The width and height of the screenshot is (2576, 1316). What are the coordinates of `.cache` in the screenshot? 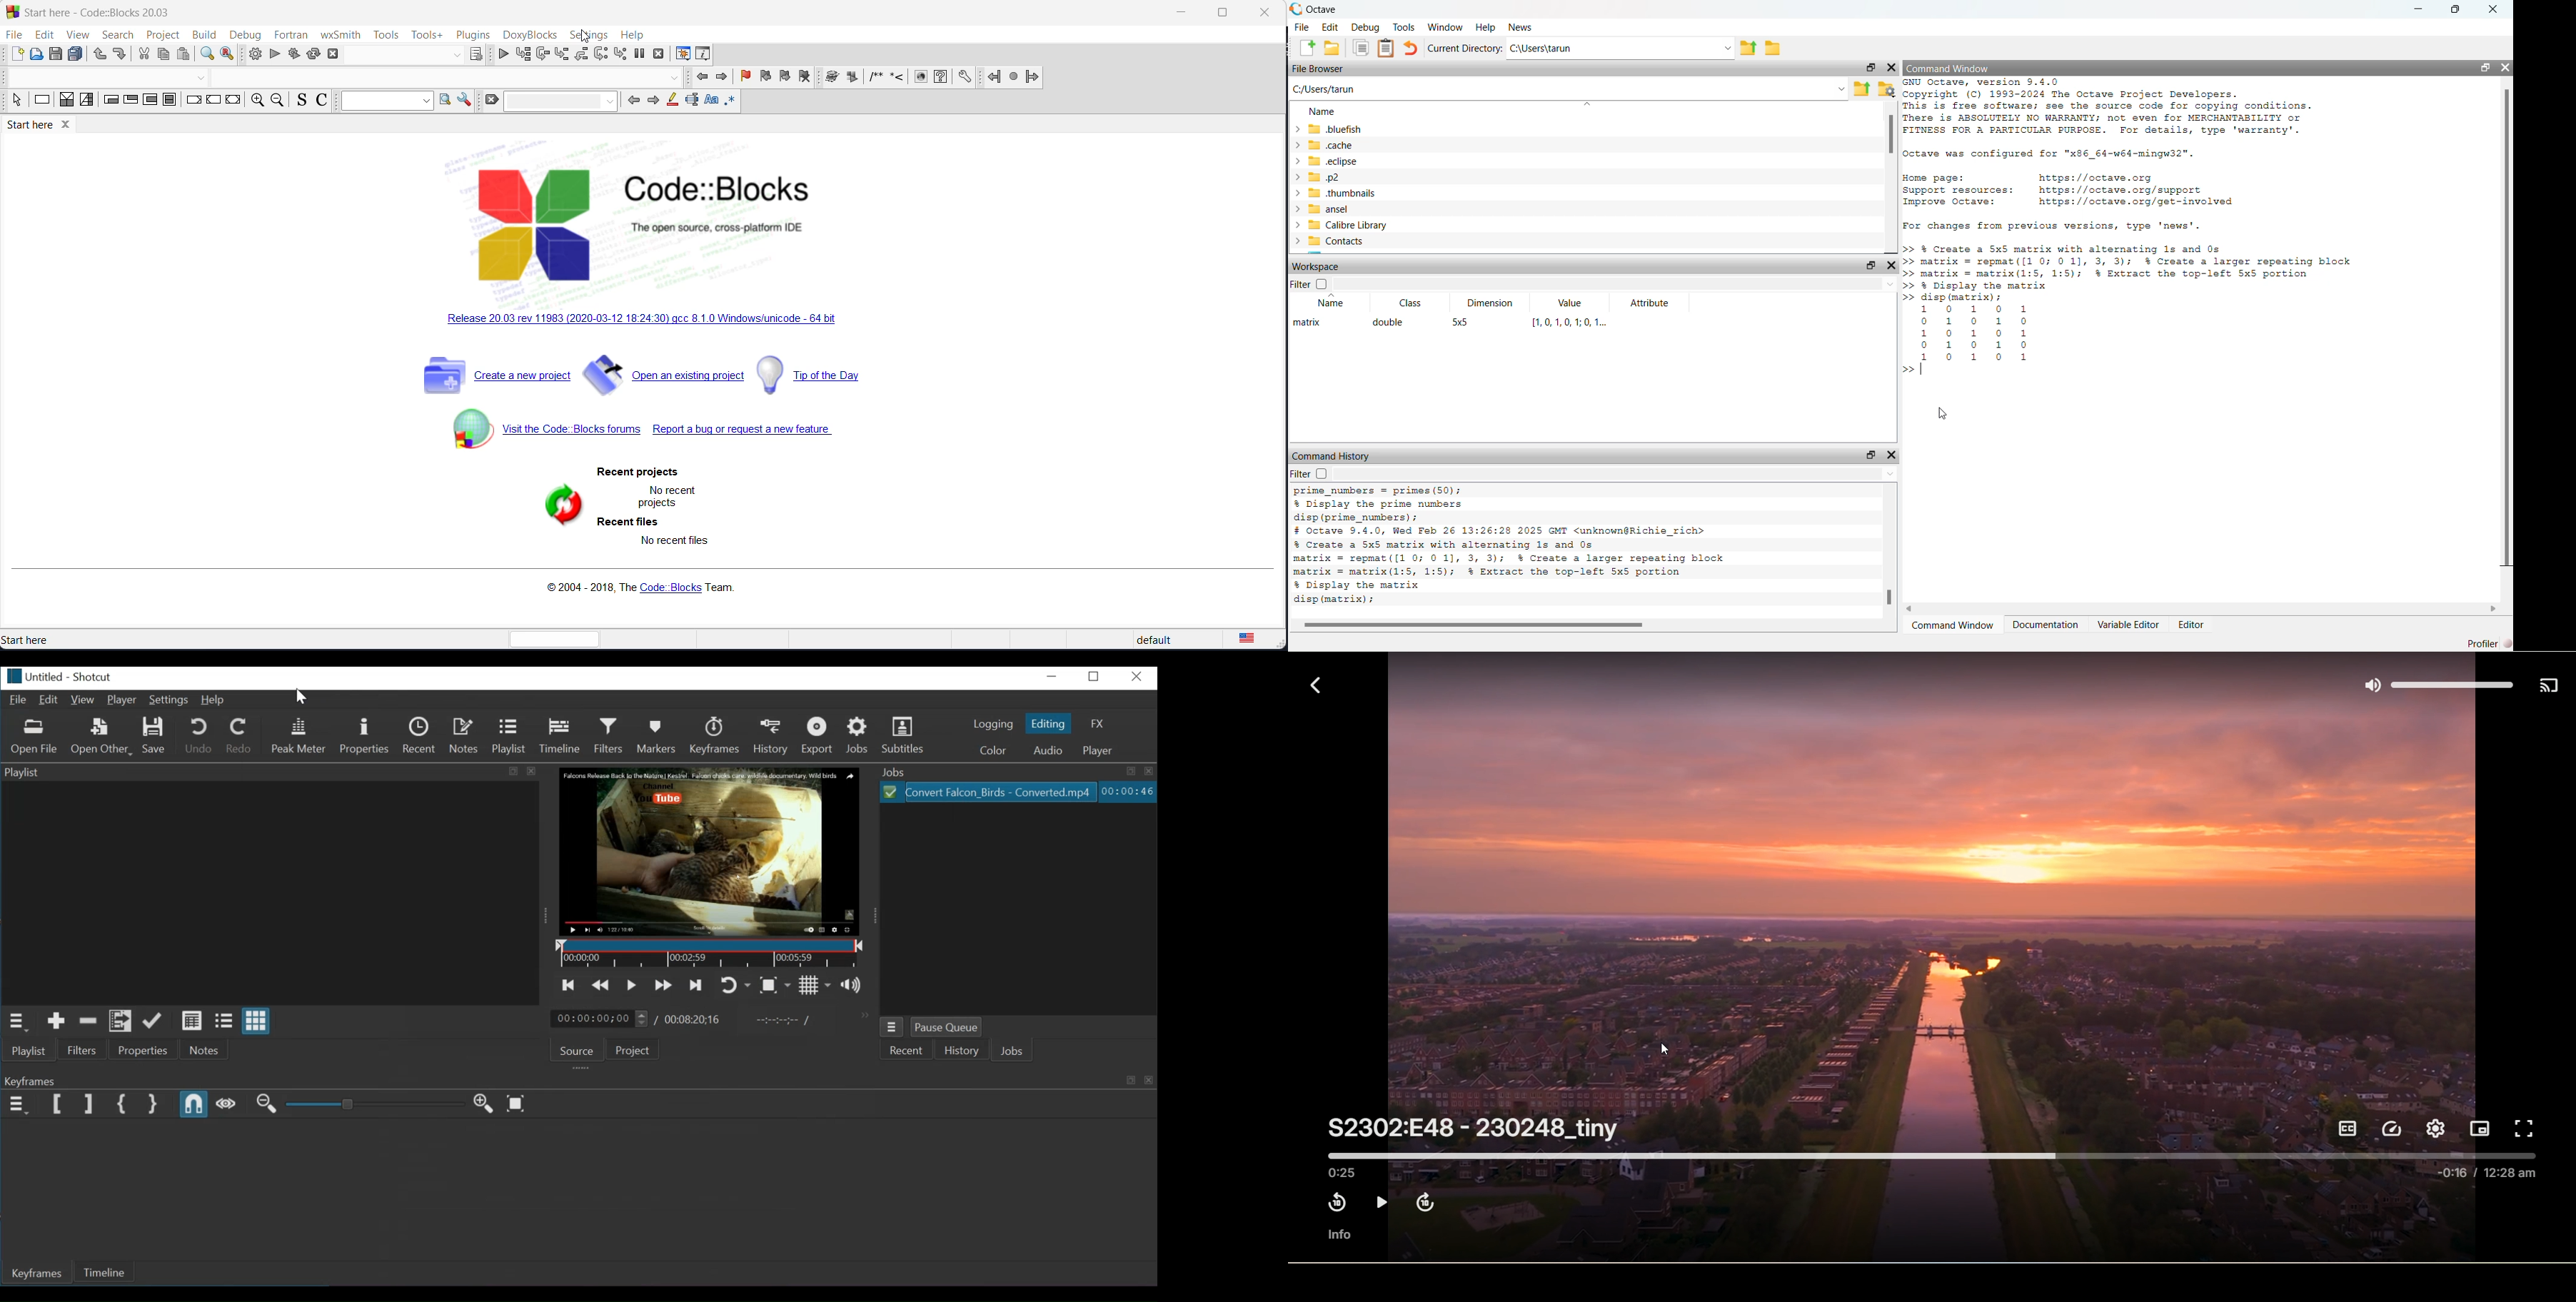 It's located at (1330, 146).